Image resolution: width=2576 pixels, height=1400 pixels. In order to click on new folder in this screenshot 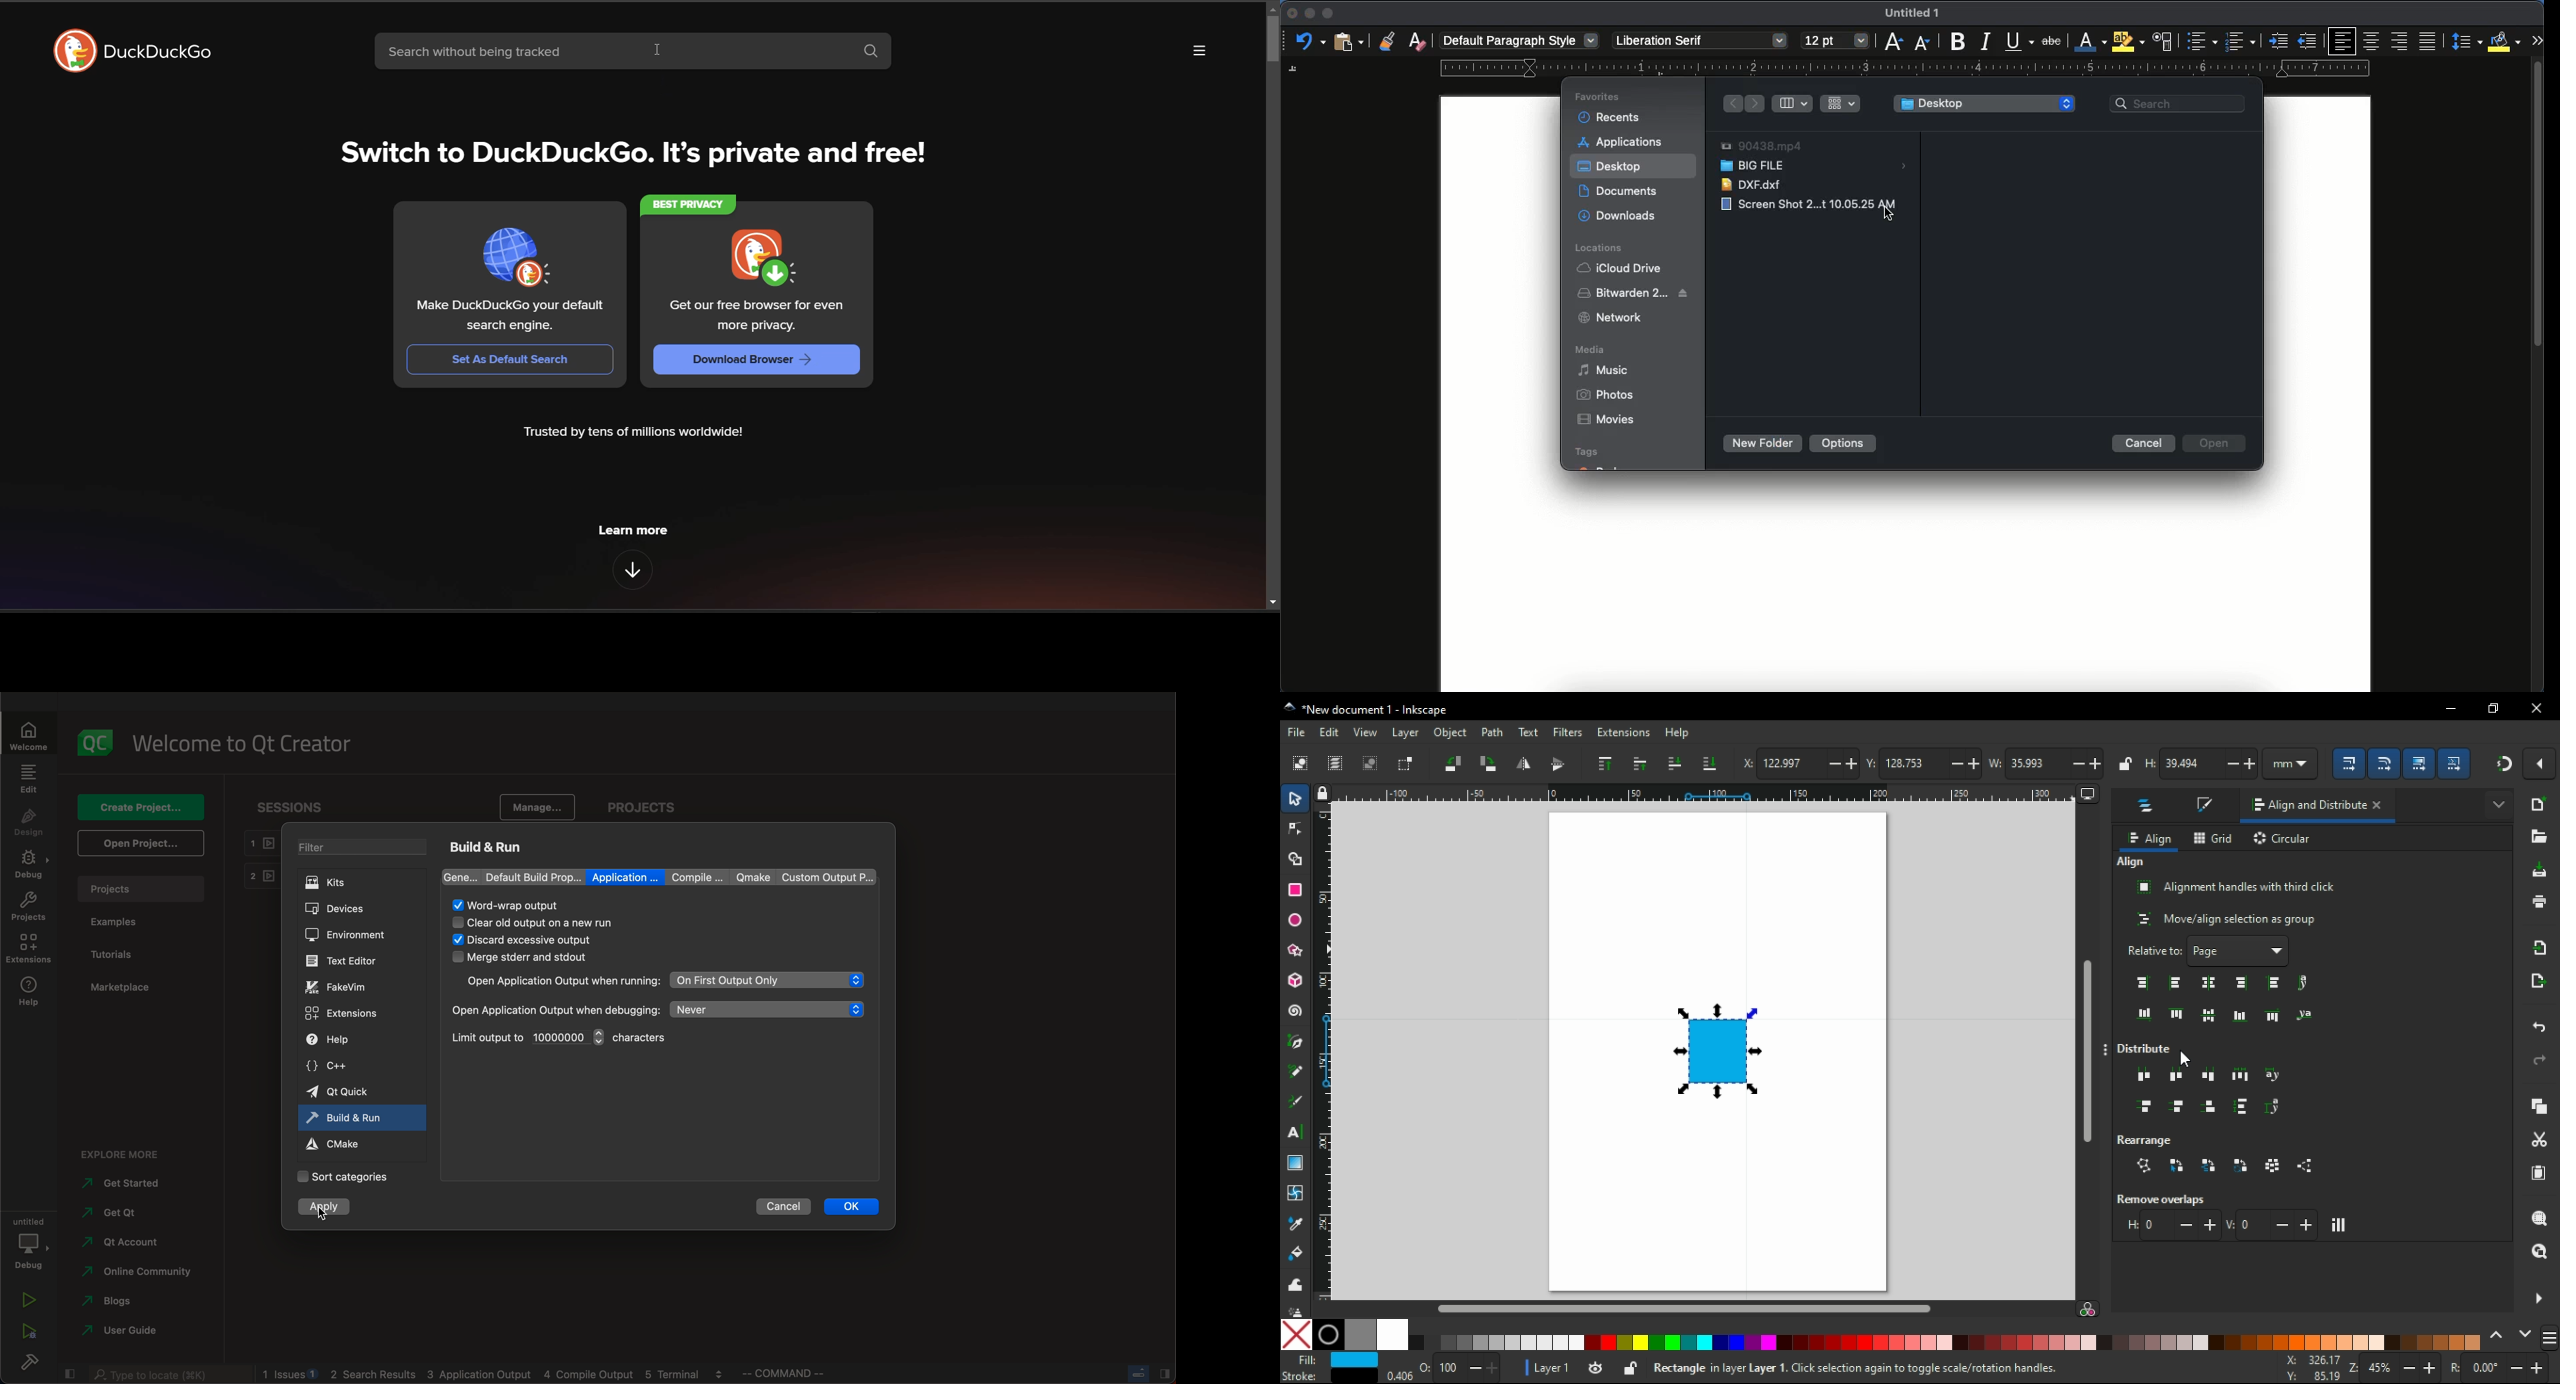, I will do `click(1760, 443)`.